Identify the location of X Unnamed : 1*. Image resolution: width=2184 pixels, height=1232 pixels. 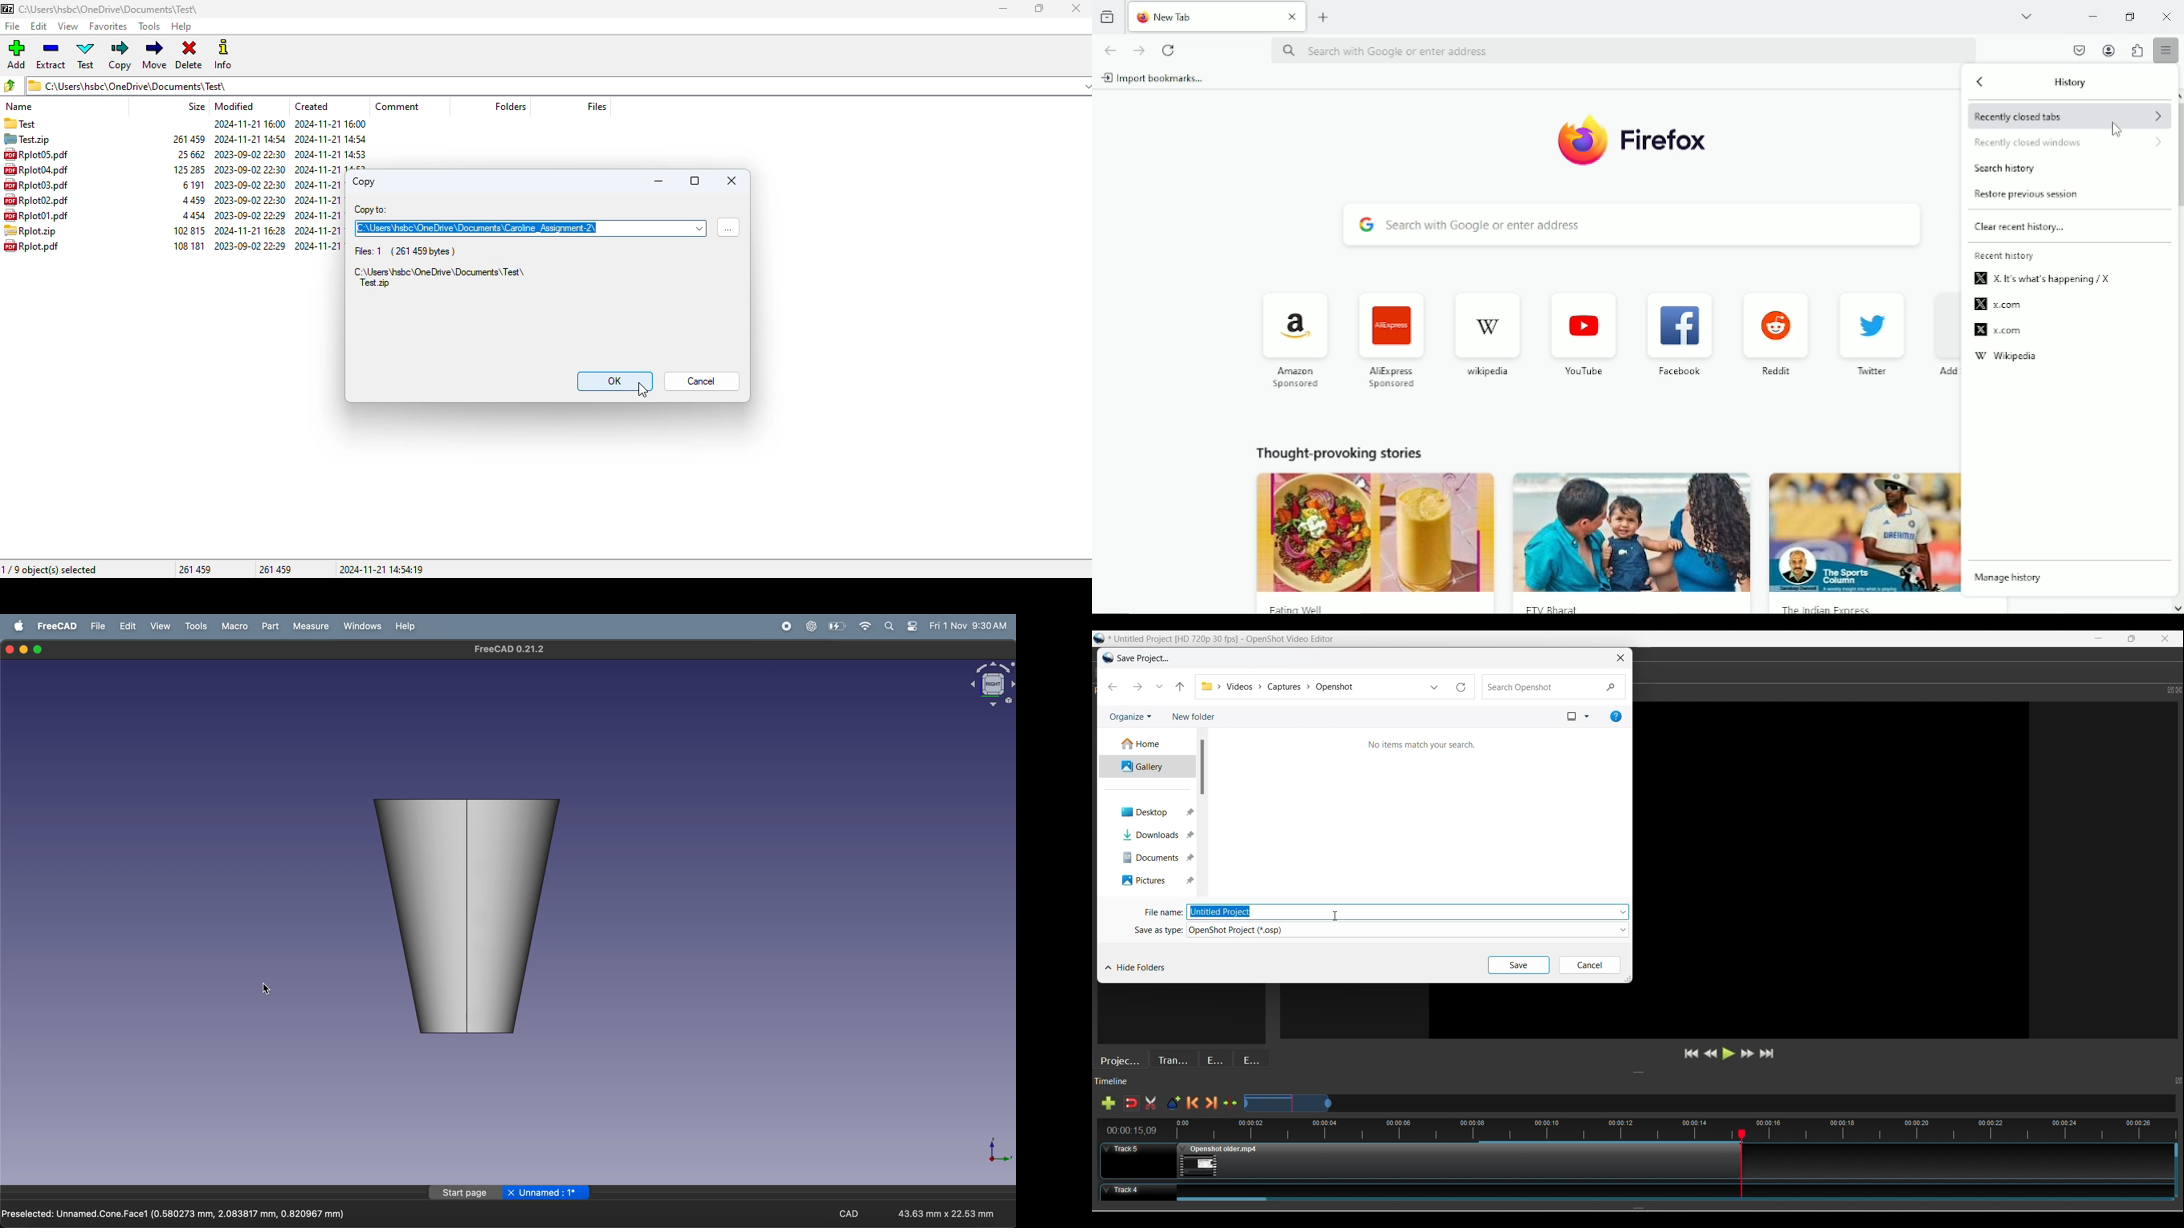
(547, 1191).